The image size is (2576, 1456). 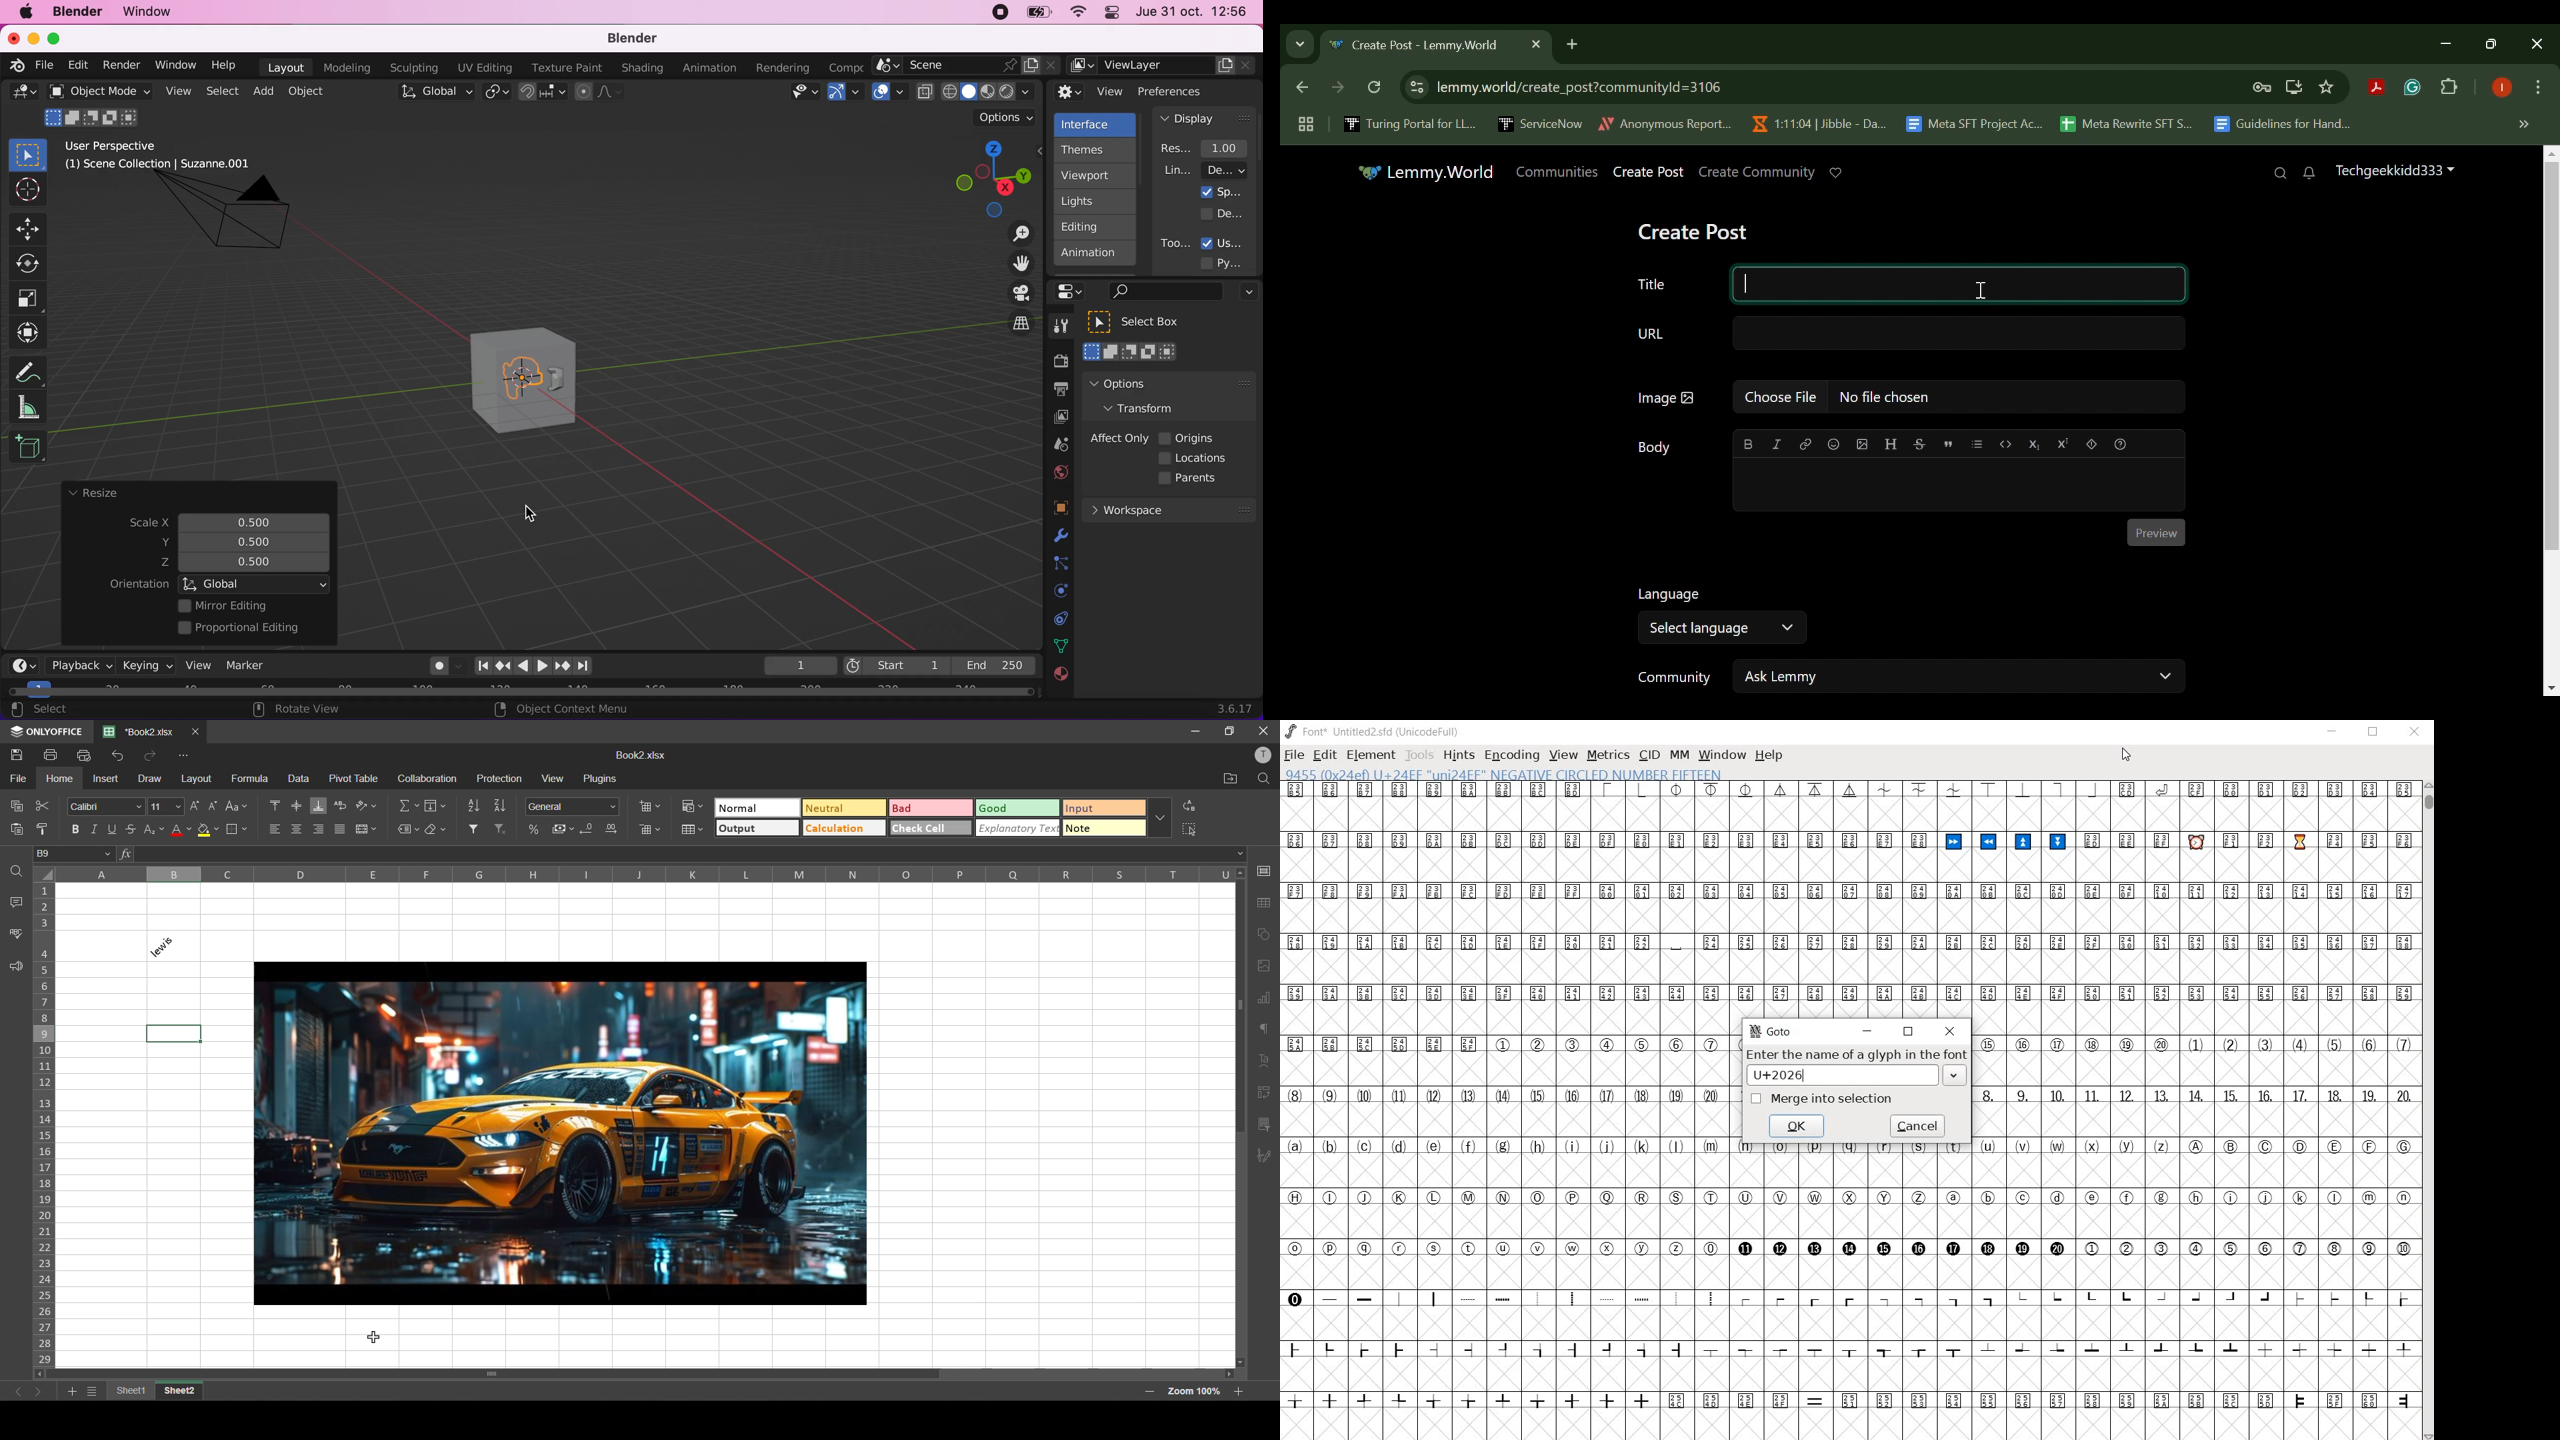 What do you see at coordinates (1191, 807) in the screenshot?
I see `replace` at bounding box center [1191, 807].